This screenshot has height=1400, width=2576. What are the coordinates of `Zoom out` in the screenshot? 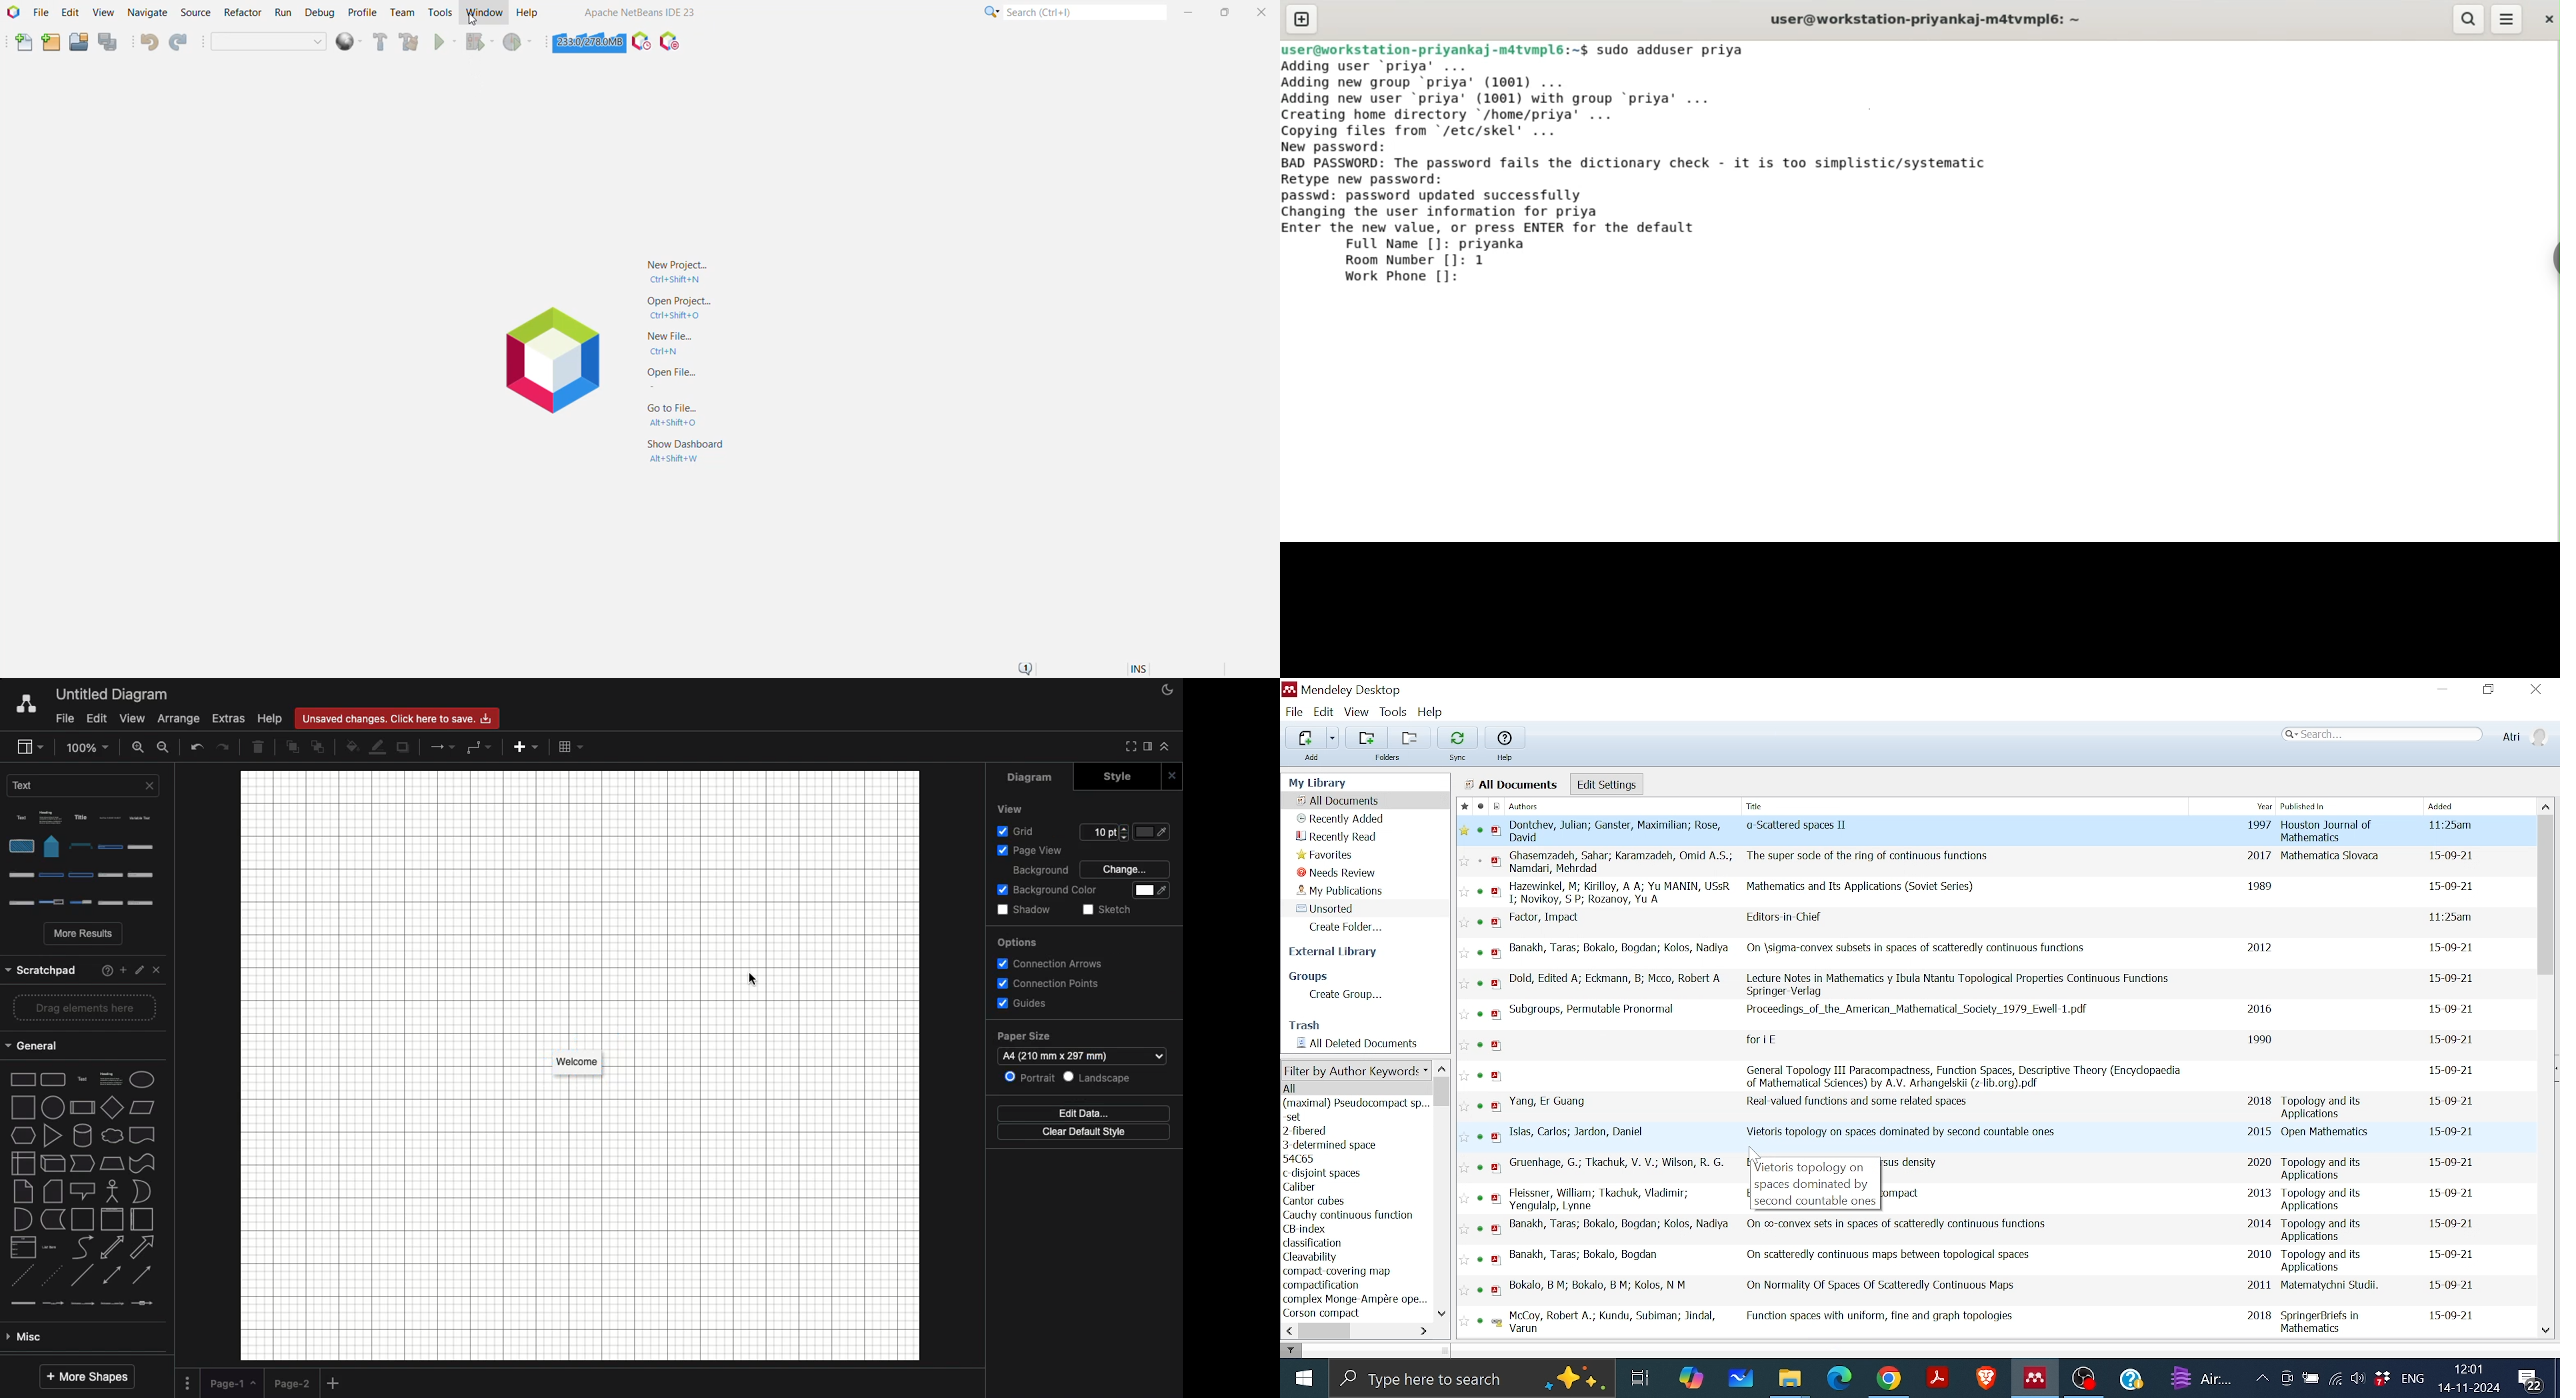 It's located at (164, 747).